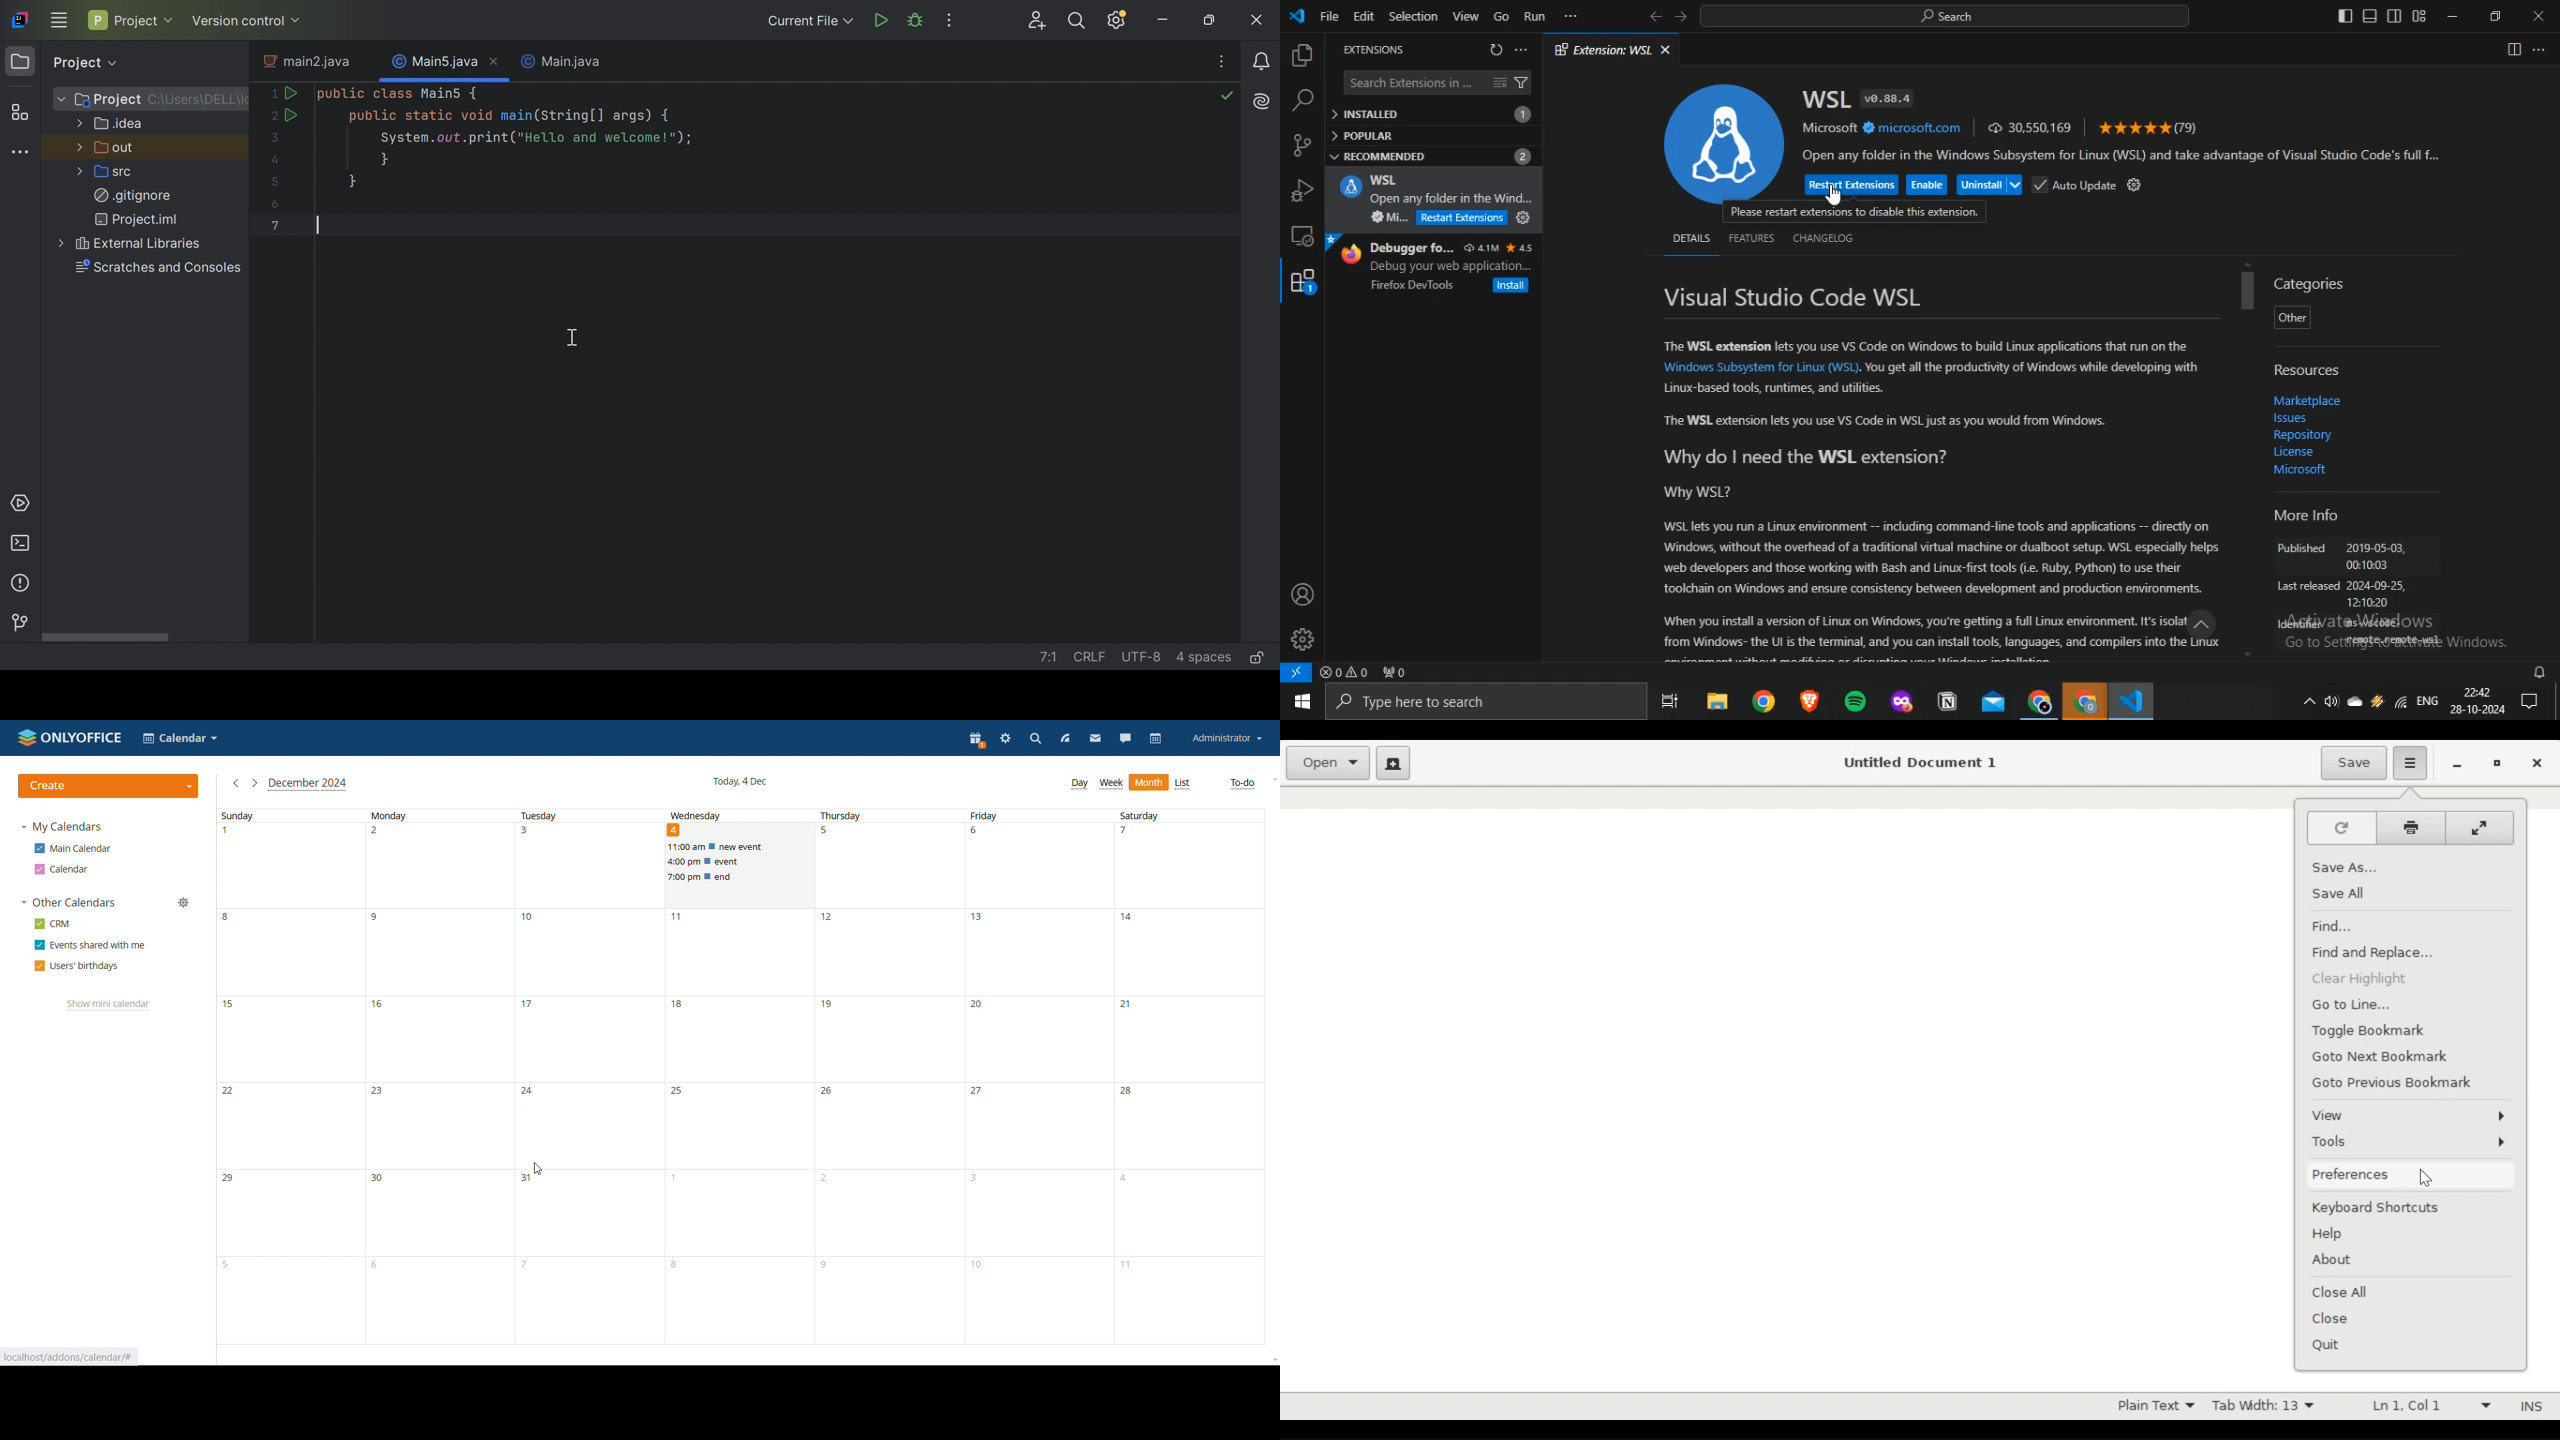 The height and width of the screenshot is (1456, 2576). I want to click on When you install version of Linux on Windows, you're getting a full Linux environment. Its isolat.”
from Windows- the Ut is the terminal, and you can install tools, languages, and compilers into the Linux, so click(1948, 635).